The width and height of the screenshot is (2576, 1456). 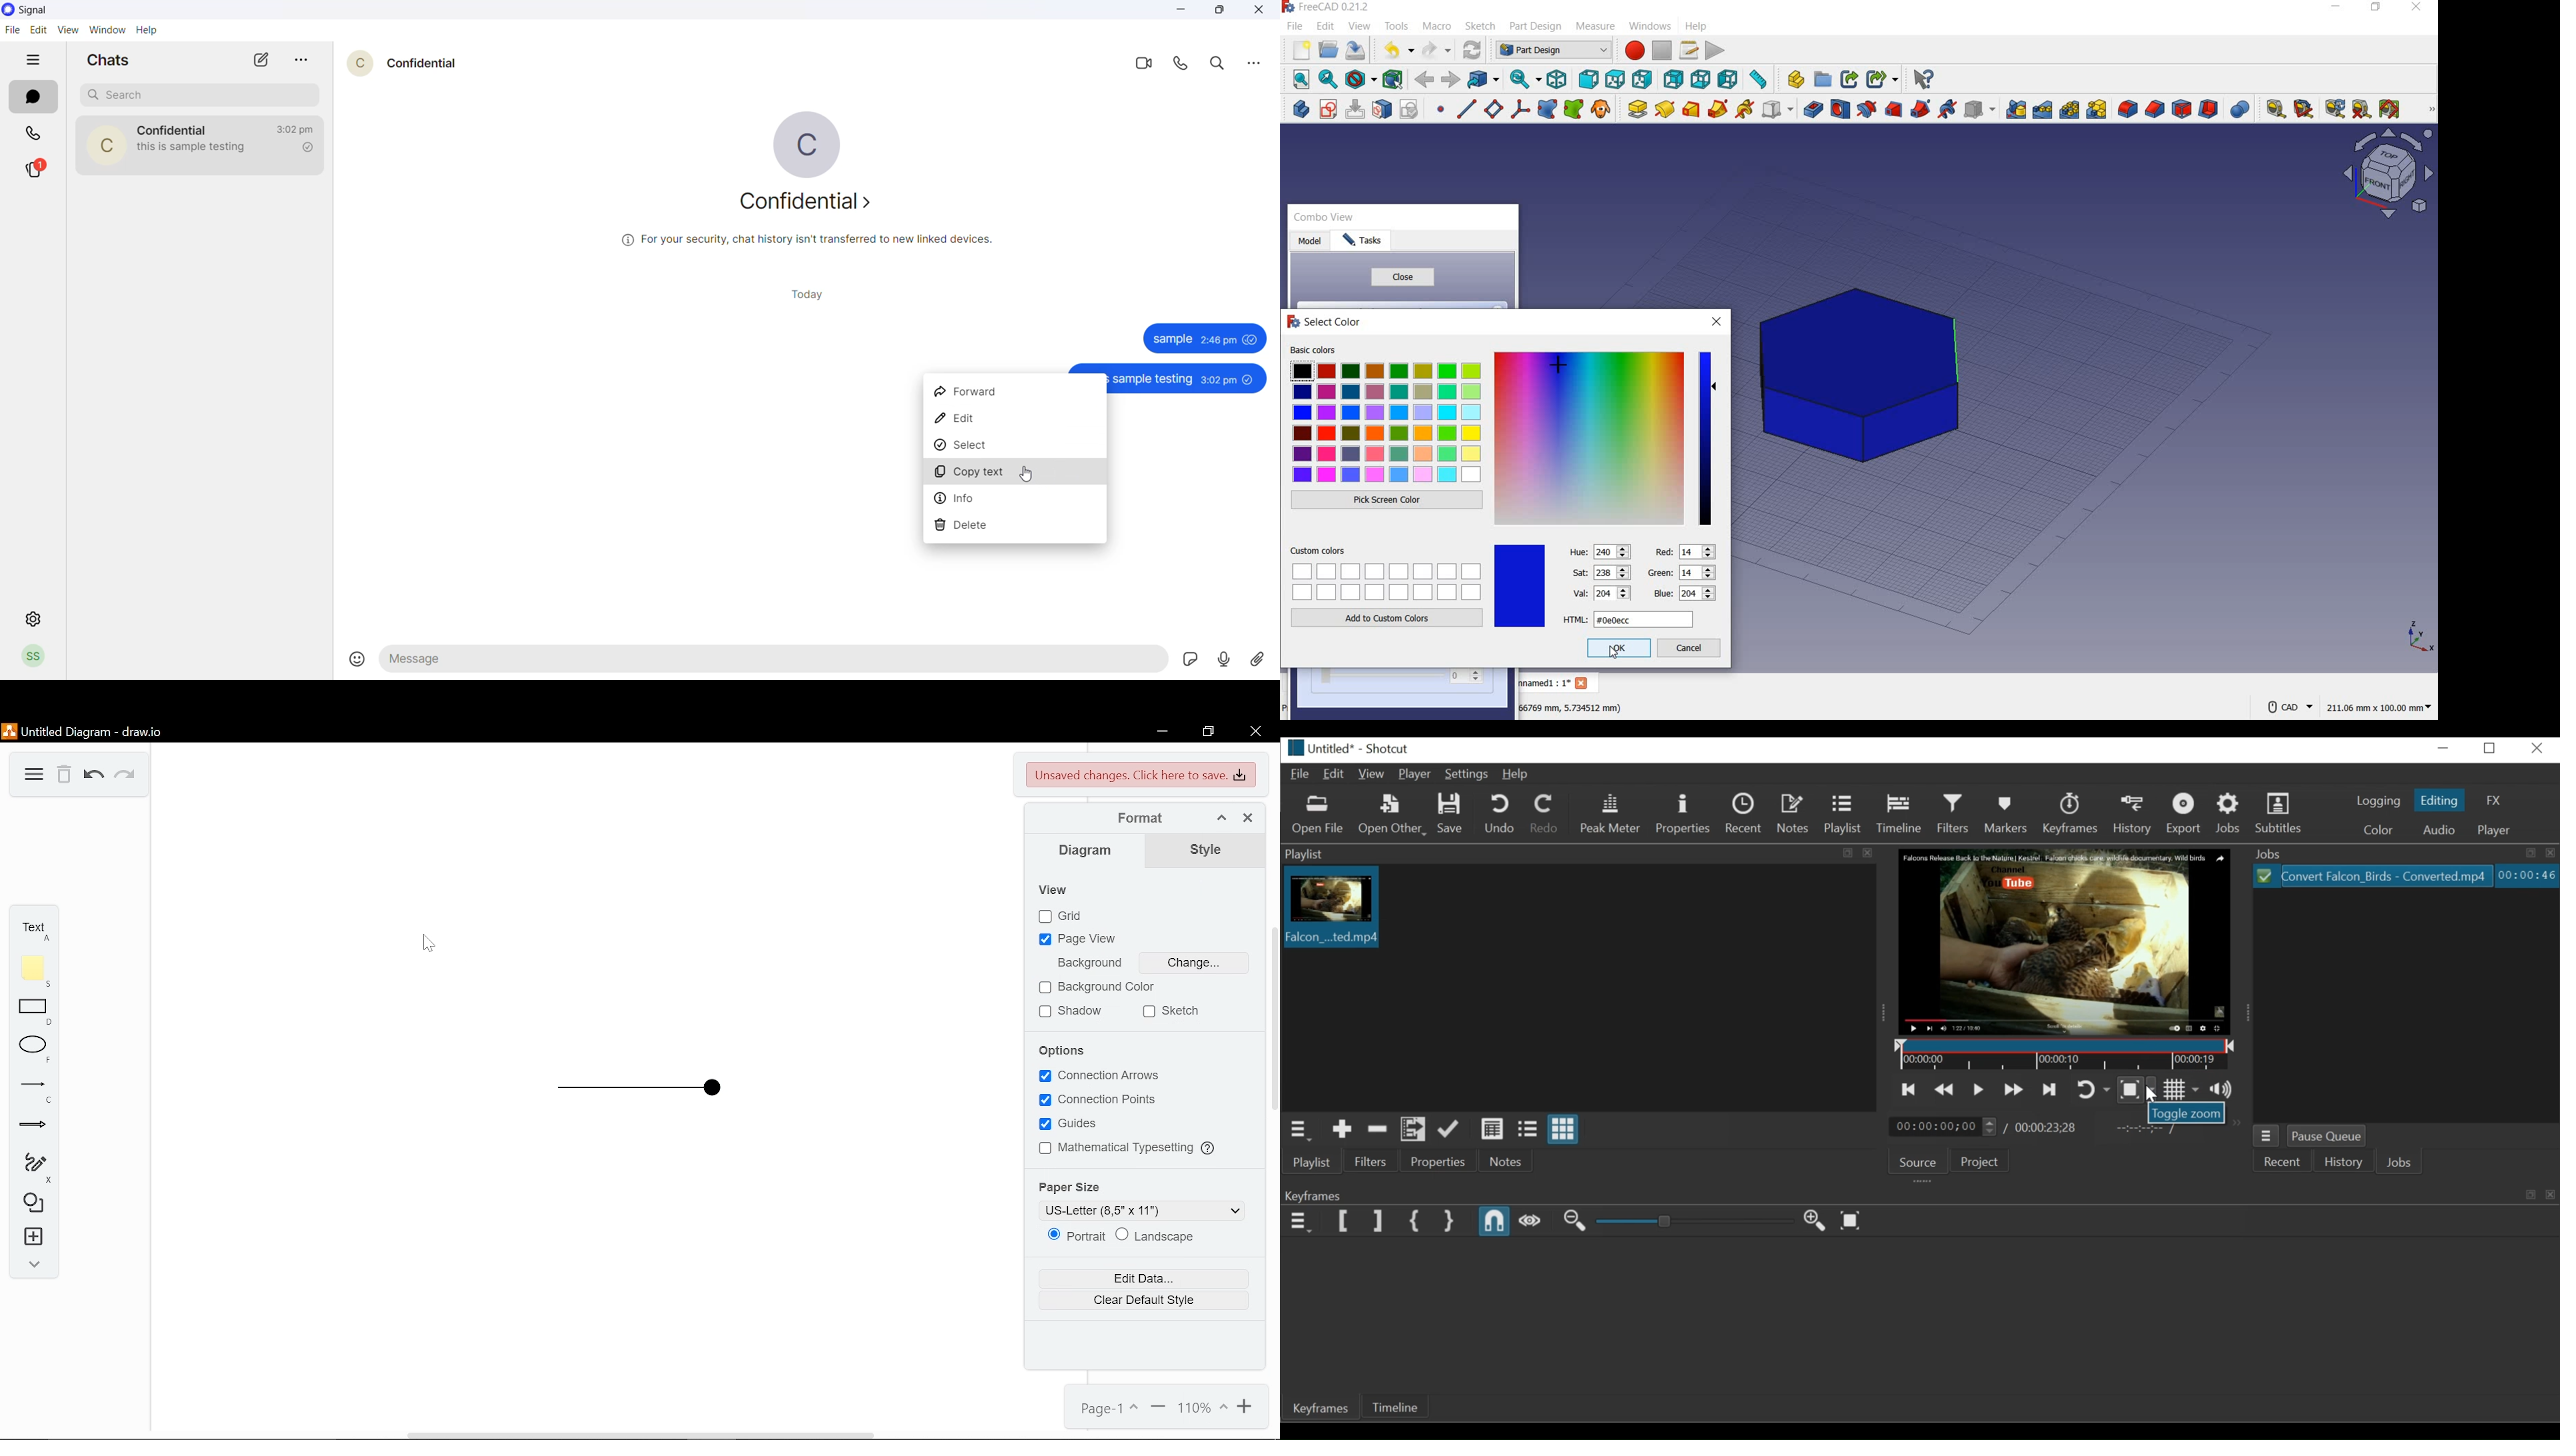 What do you see at coordinates (1980, 109) in the screenshot?
I see `create a subtractive primitive` at bounding box center [1980, 109].